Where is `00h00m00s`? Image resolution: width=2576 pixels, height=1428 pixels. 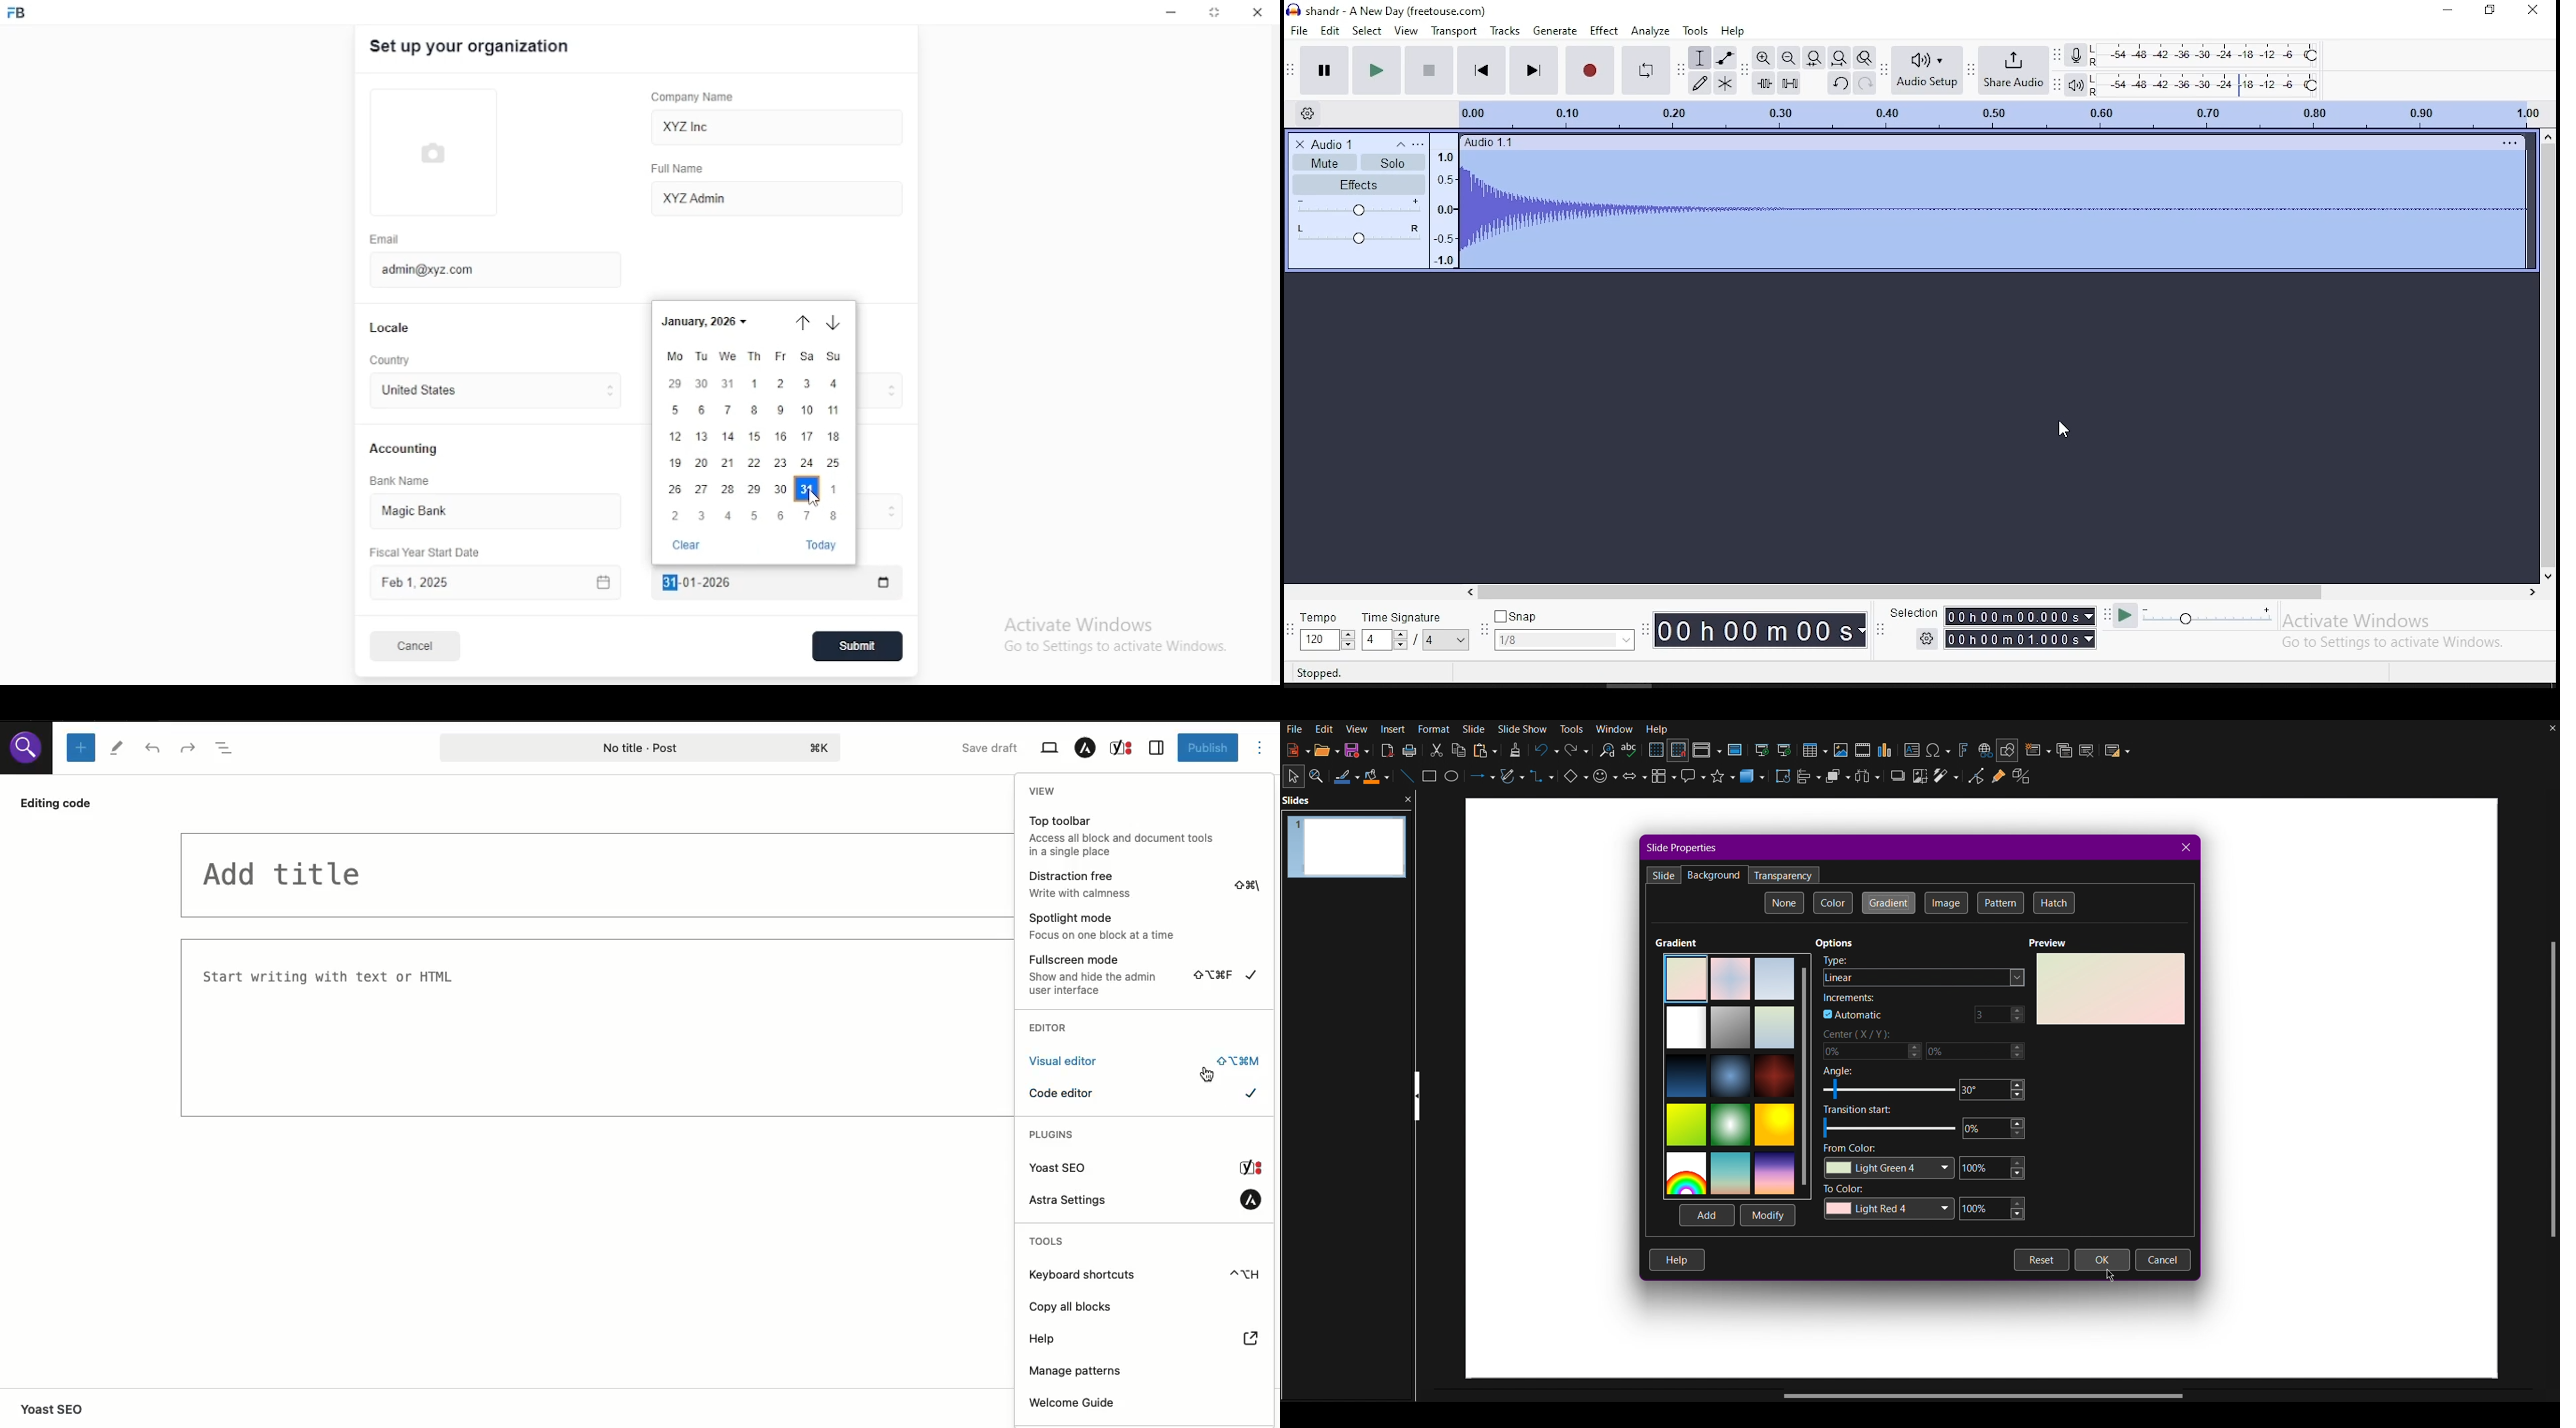
00h00m00s is located at coordinates (2019, 616).